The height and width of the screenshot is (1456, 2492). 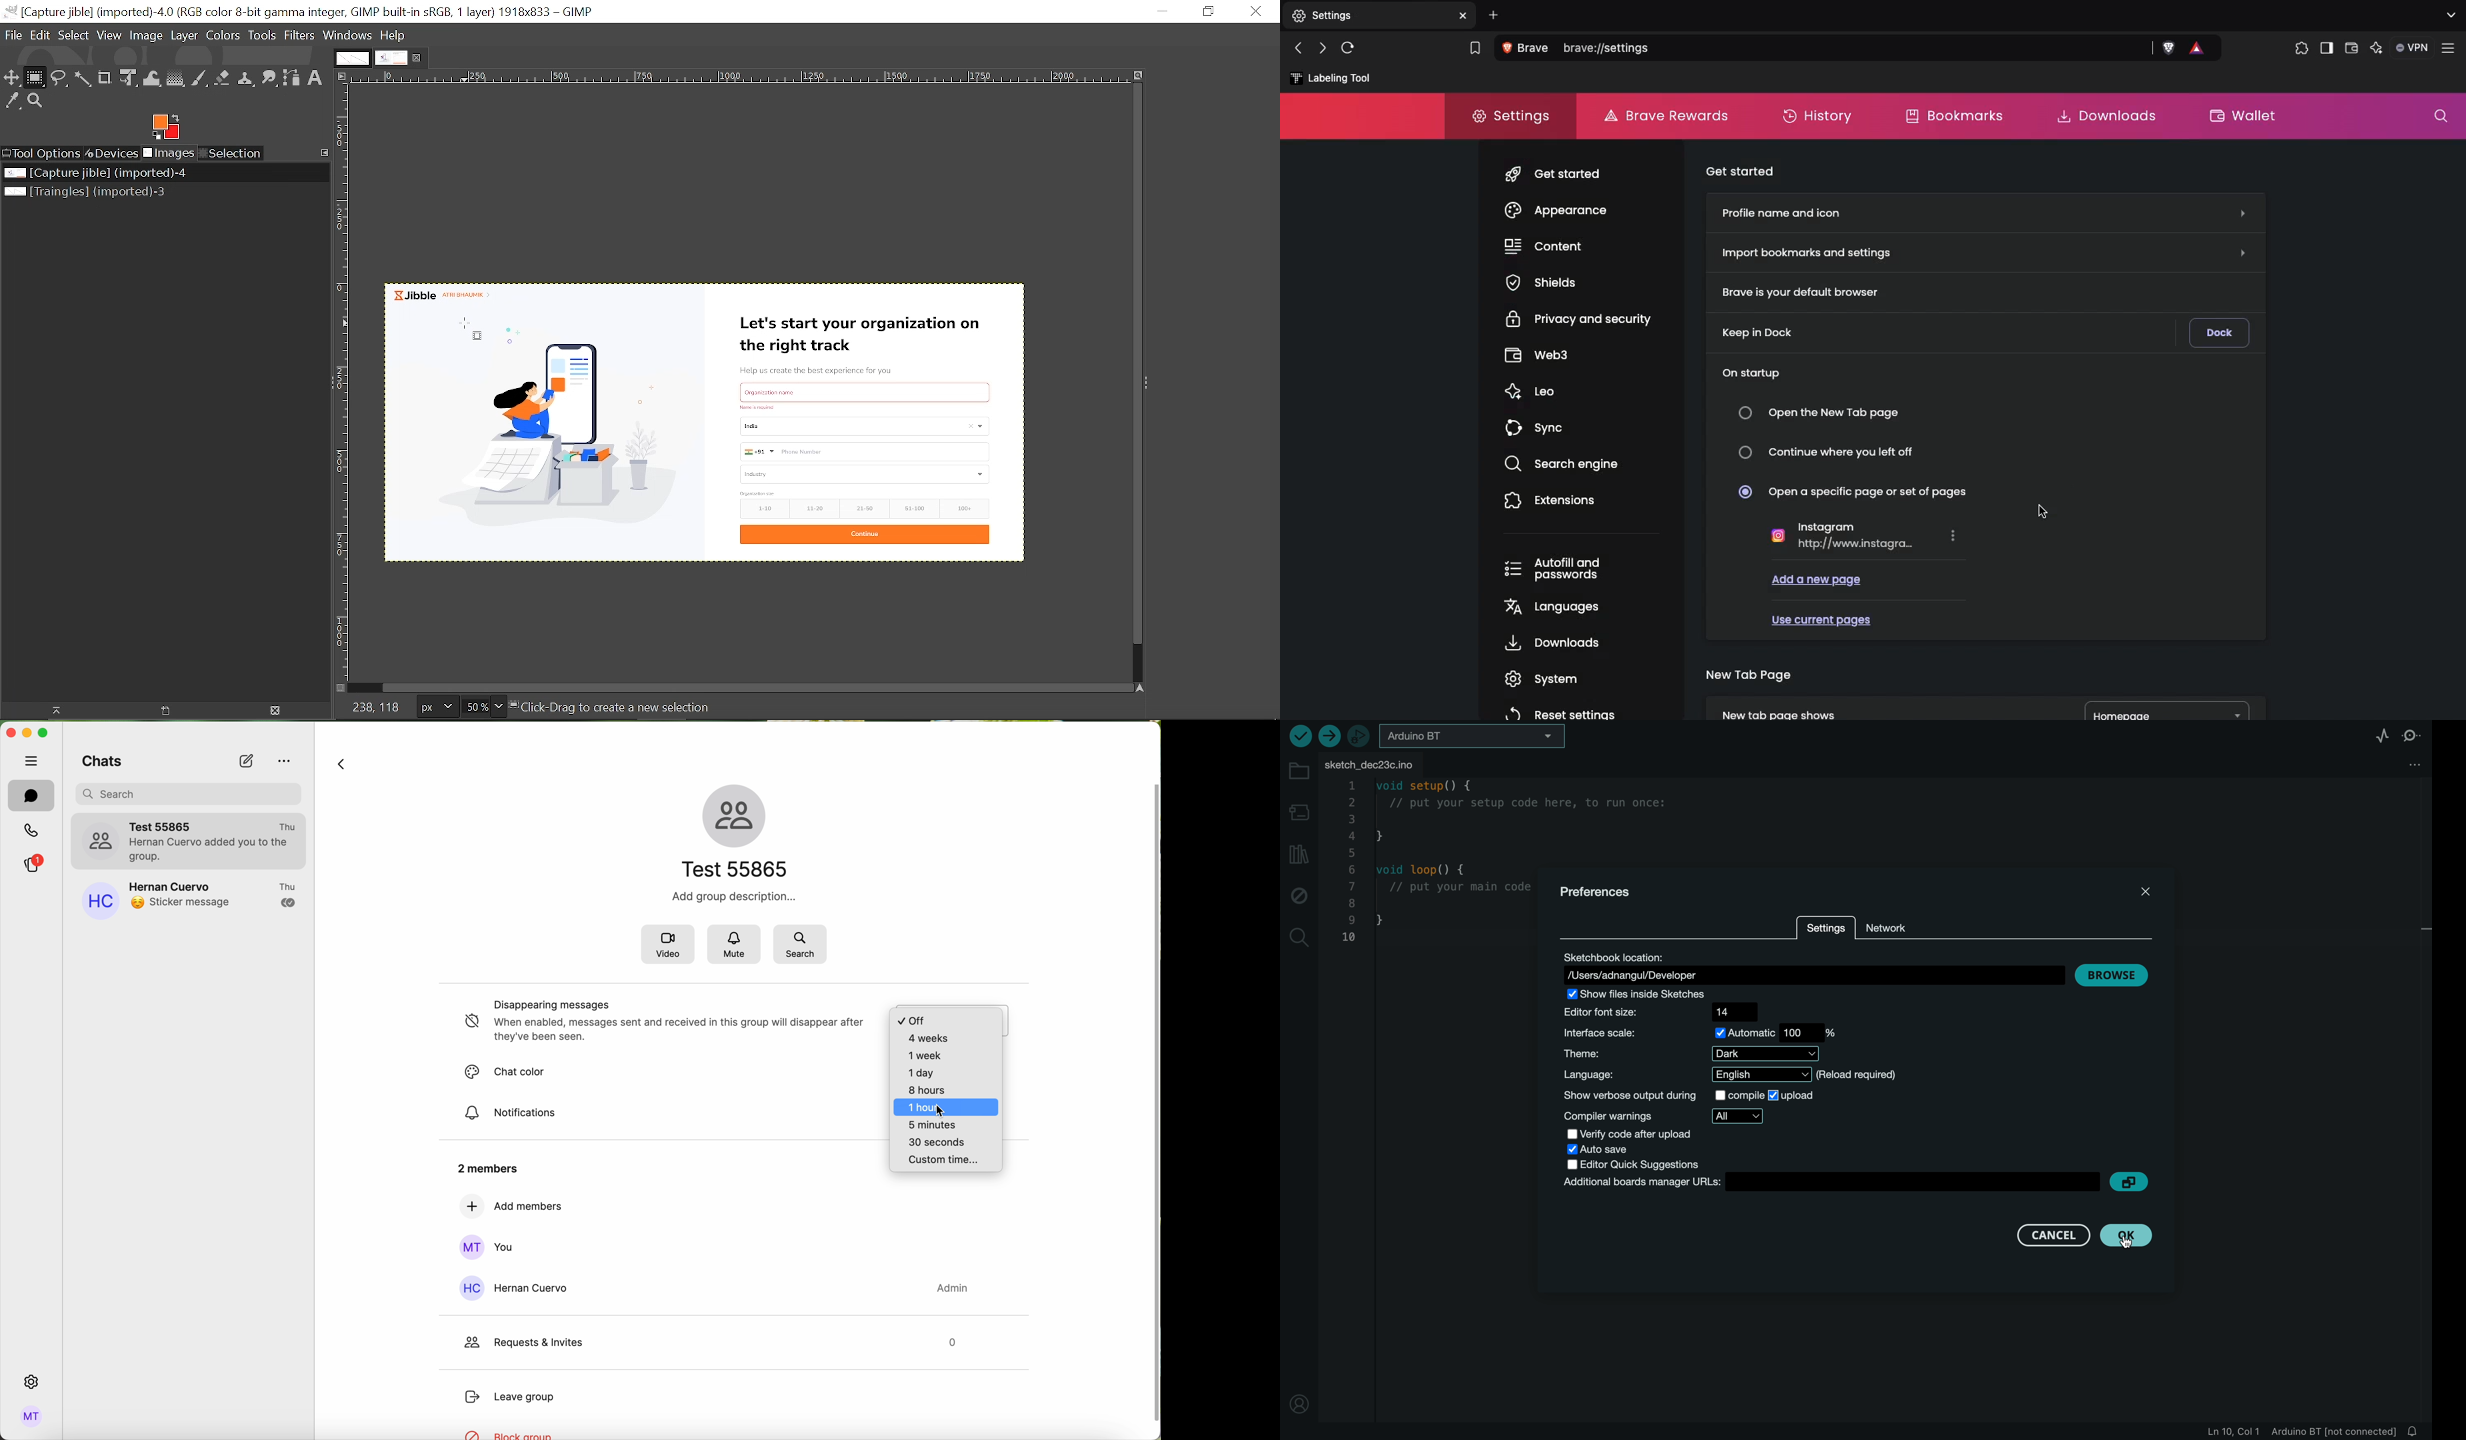 What do you see at coordinates (2325, 49) in the screenshot?
I see `Sidebar` at bounding box center [2325, 49].